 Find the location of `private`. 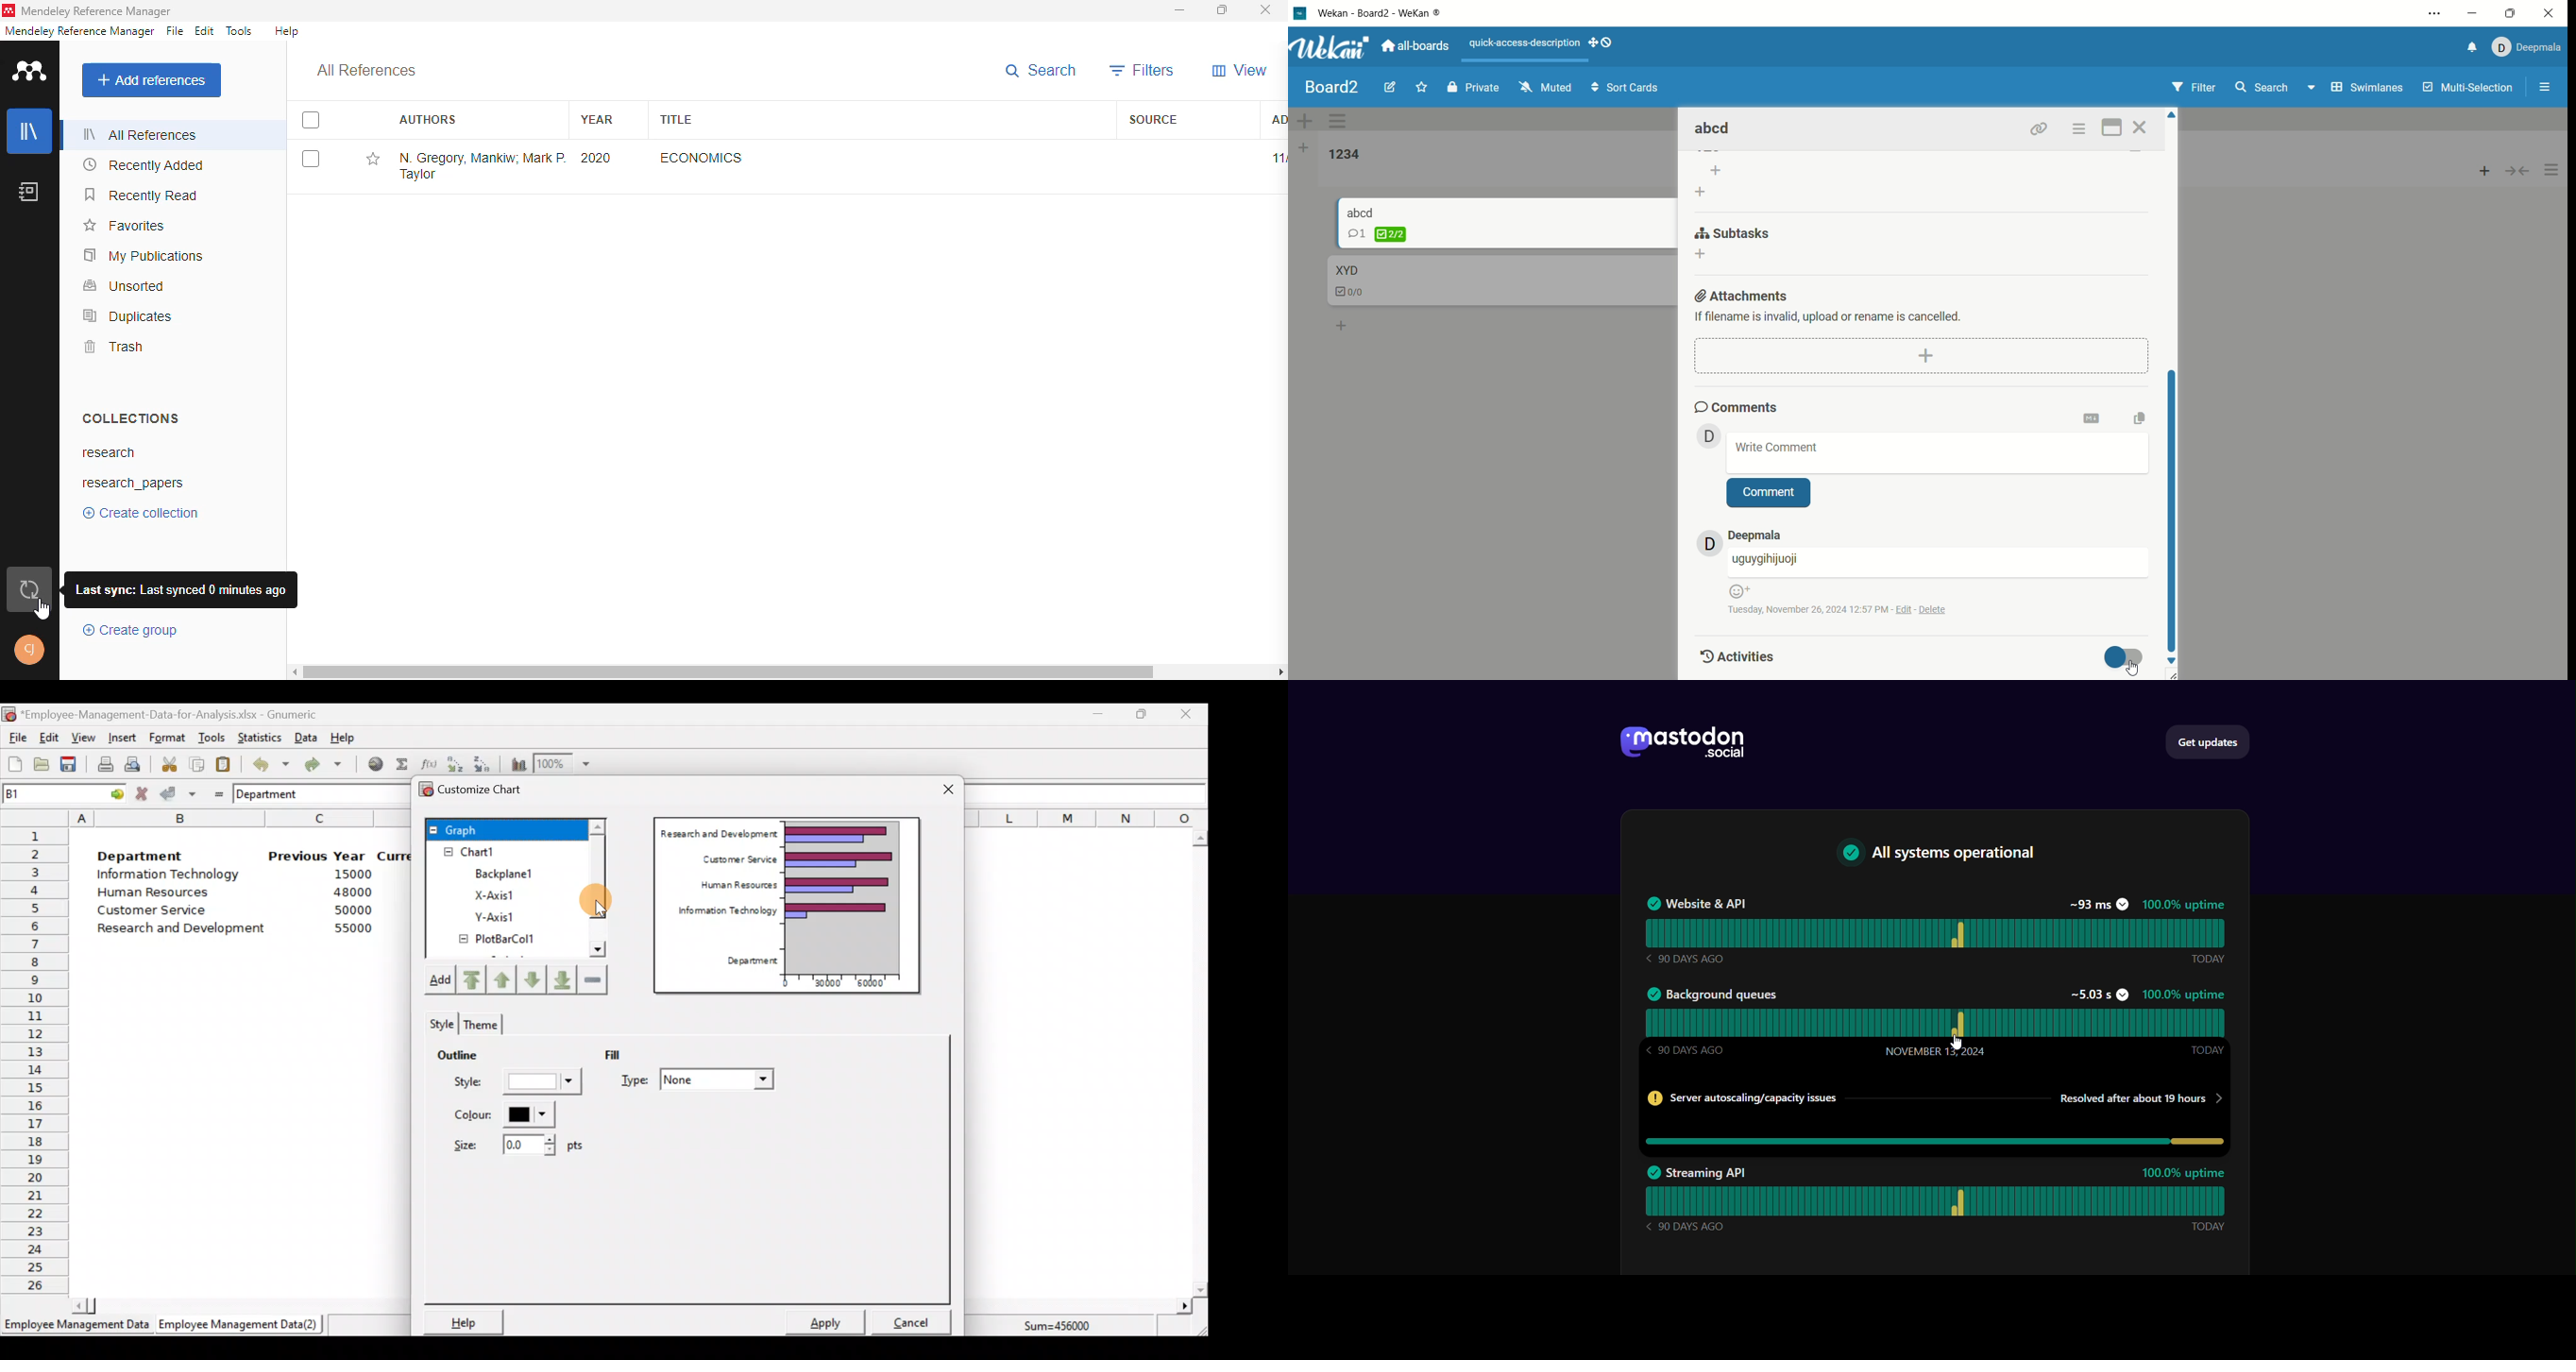

private is located at coordinates (1473, 87).